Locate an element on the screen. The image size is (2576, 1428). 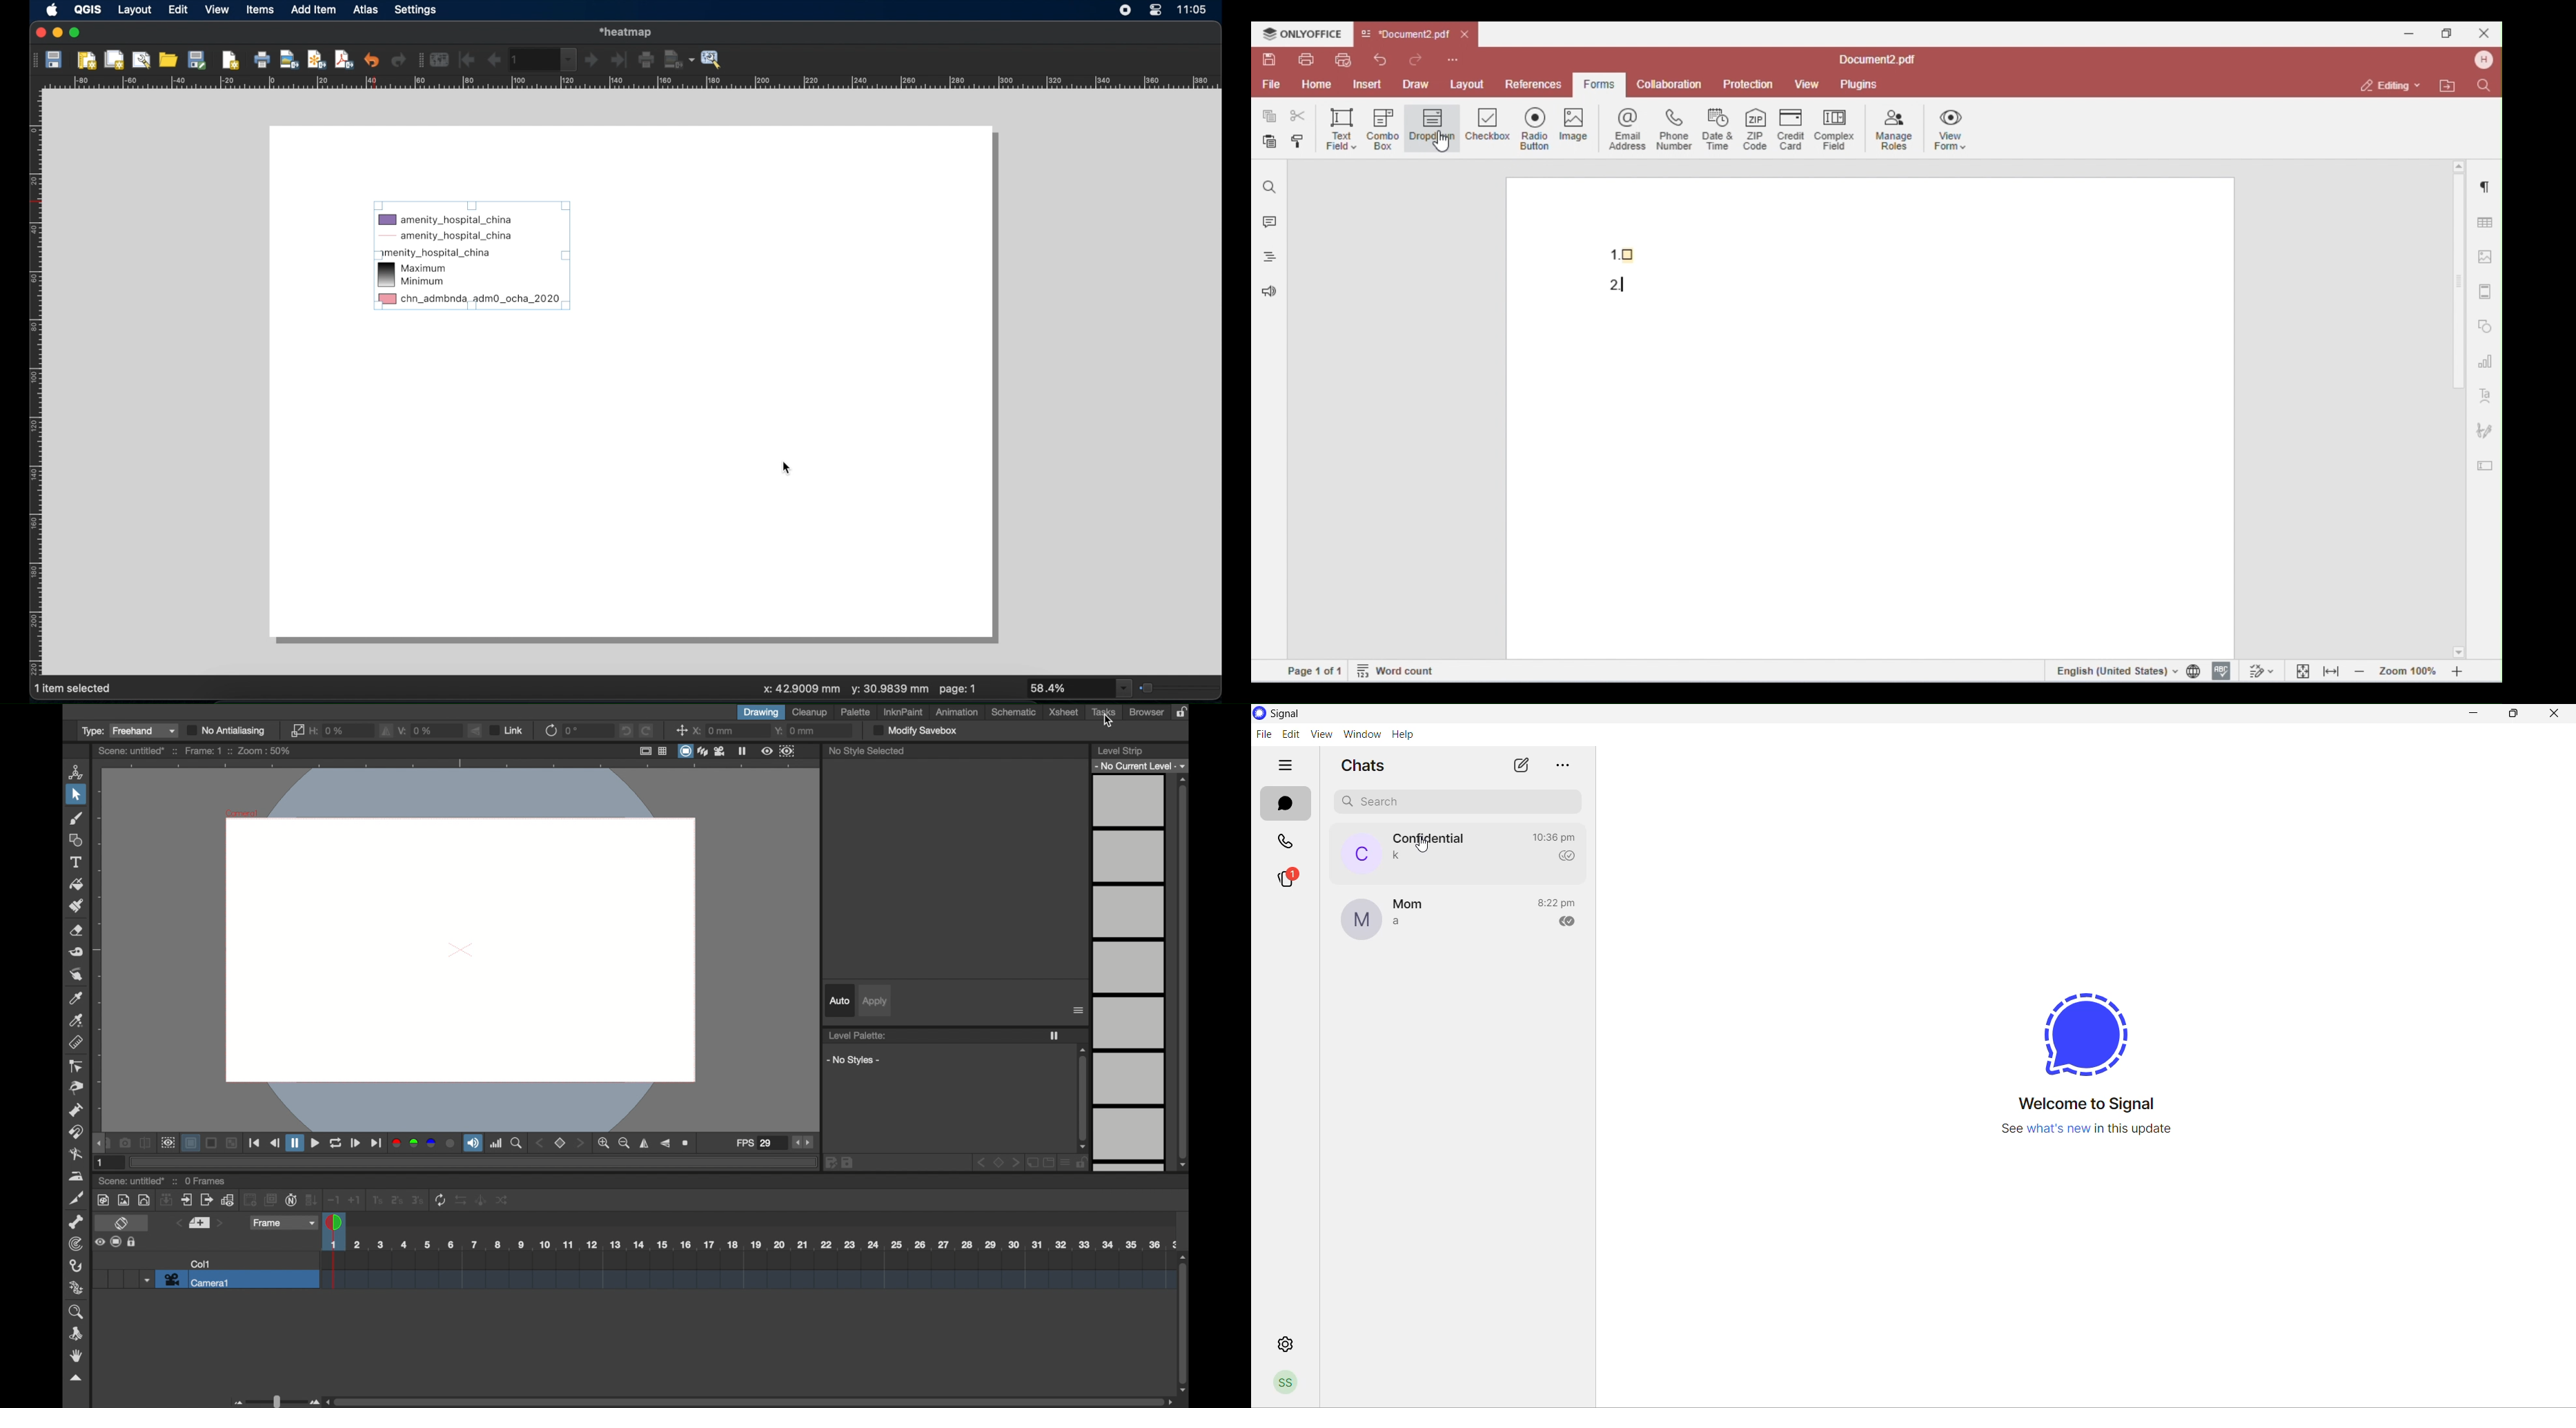
previous feature is located at coordinates (493, 60).